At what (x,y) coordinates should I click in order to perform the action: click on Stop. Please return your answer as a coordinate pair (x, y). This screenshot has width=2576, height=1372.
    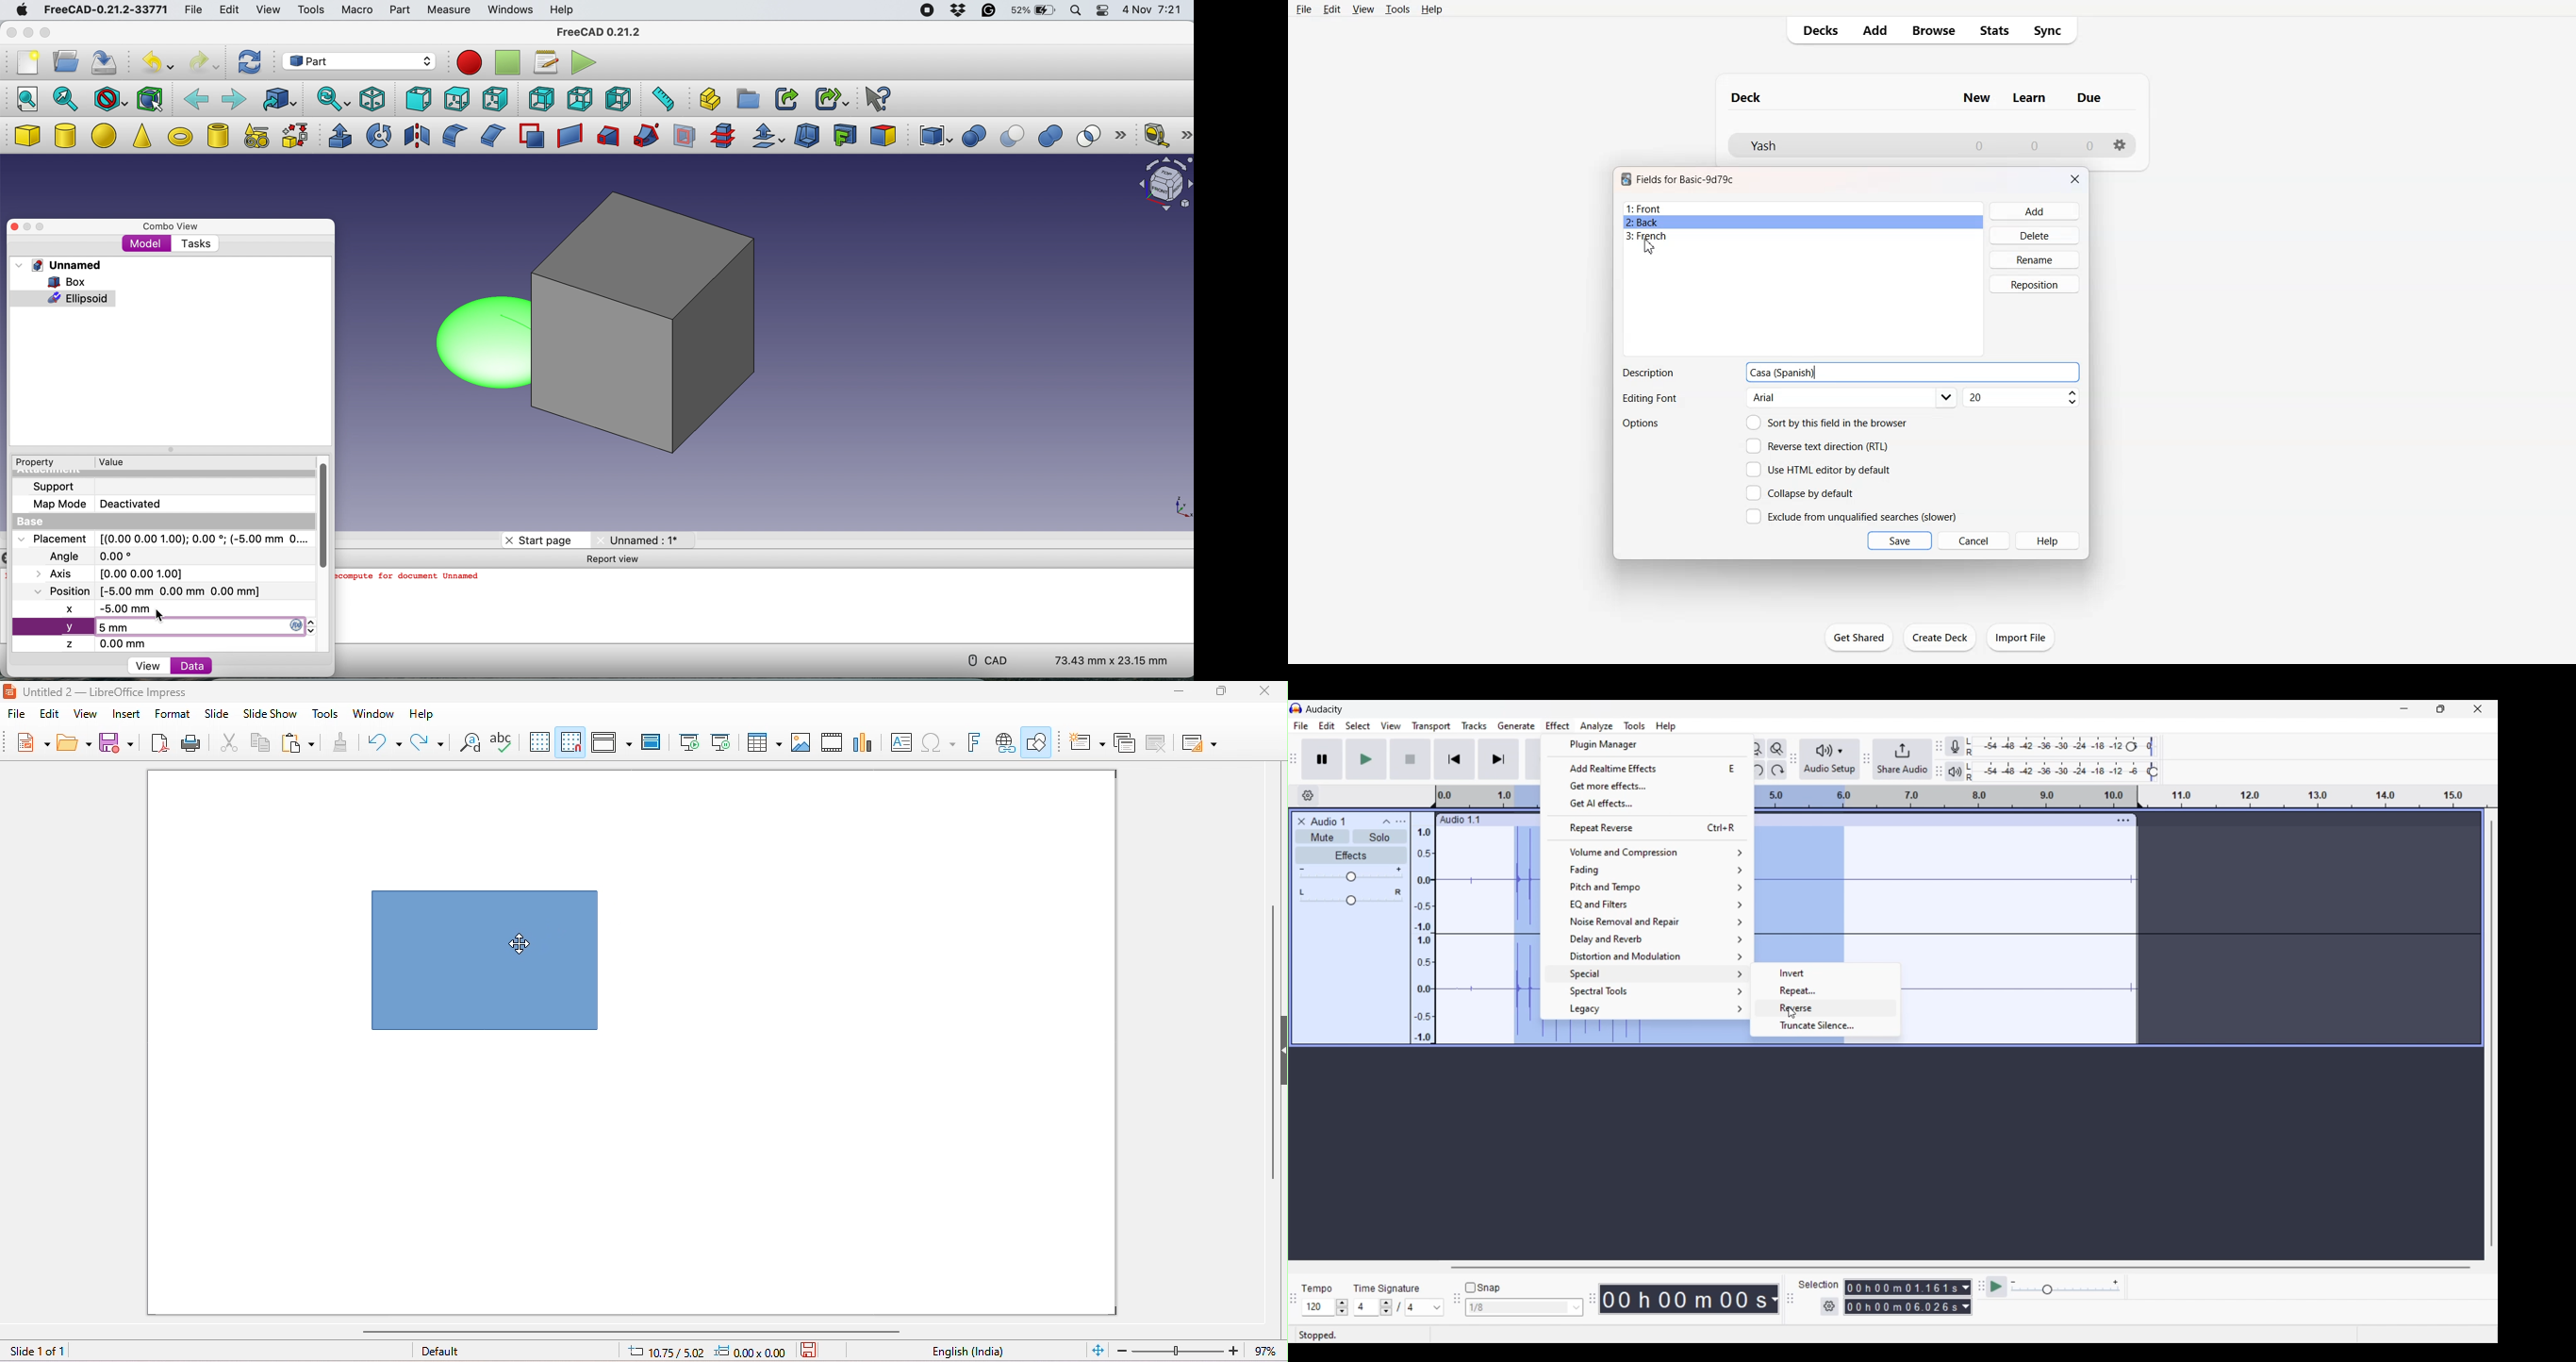
    Looking at the image, I should click on (1411, 759).